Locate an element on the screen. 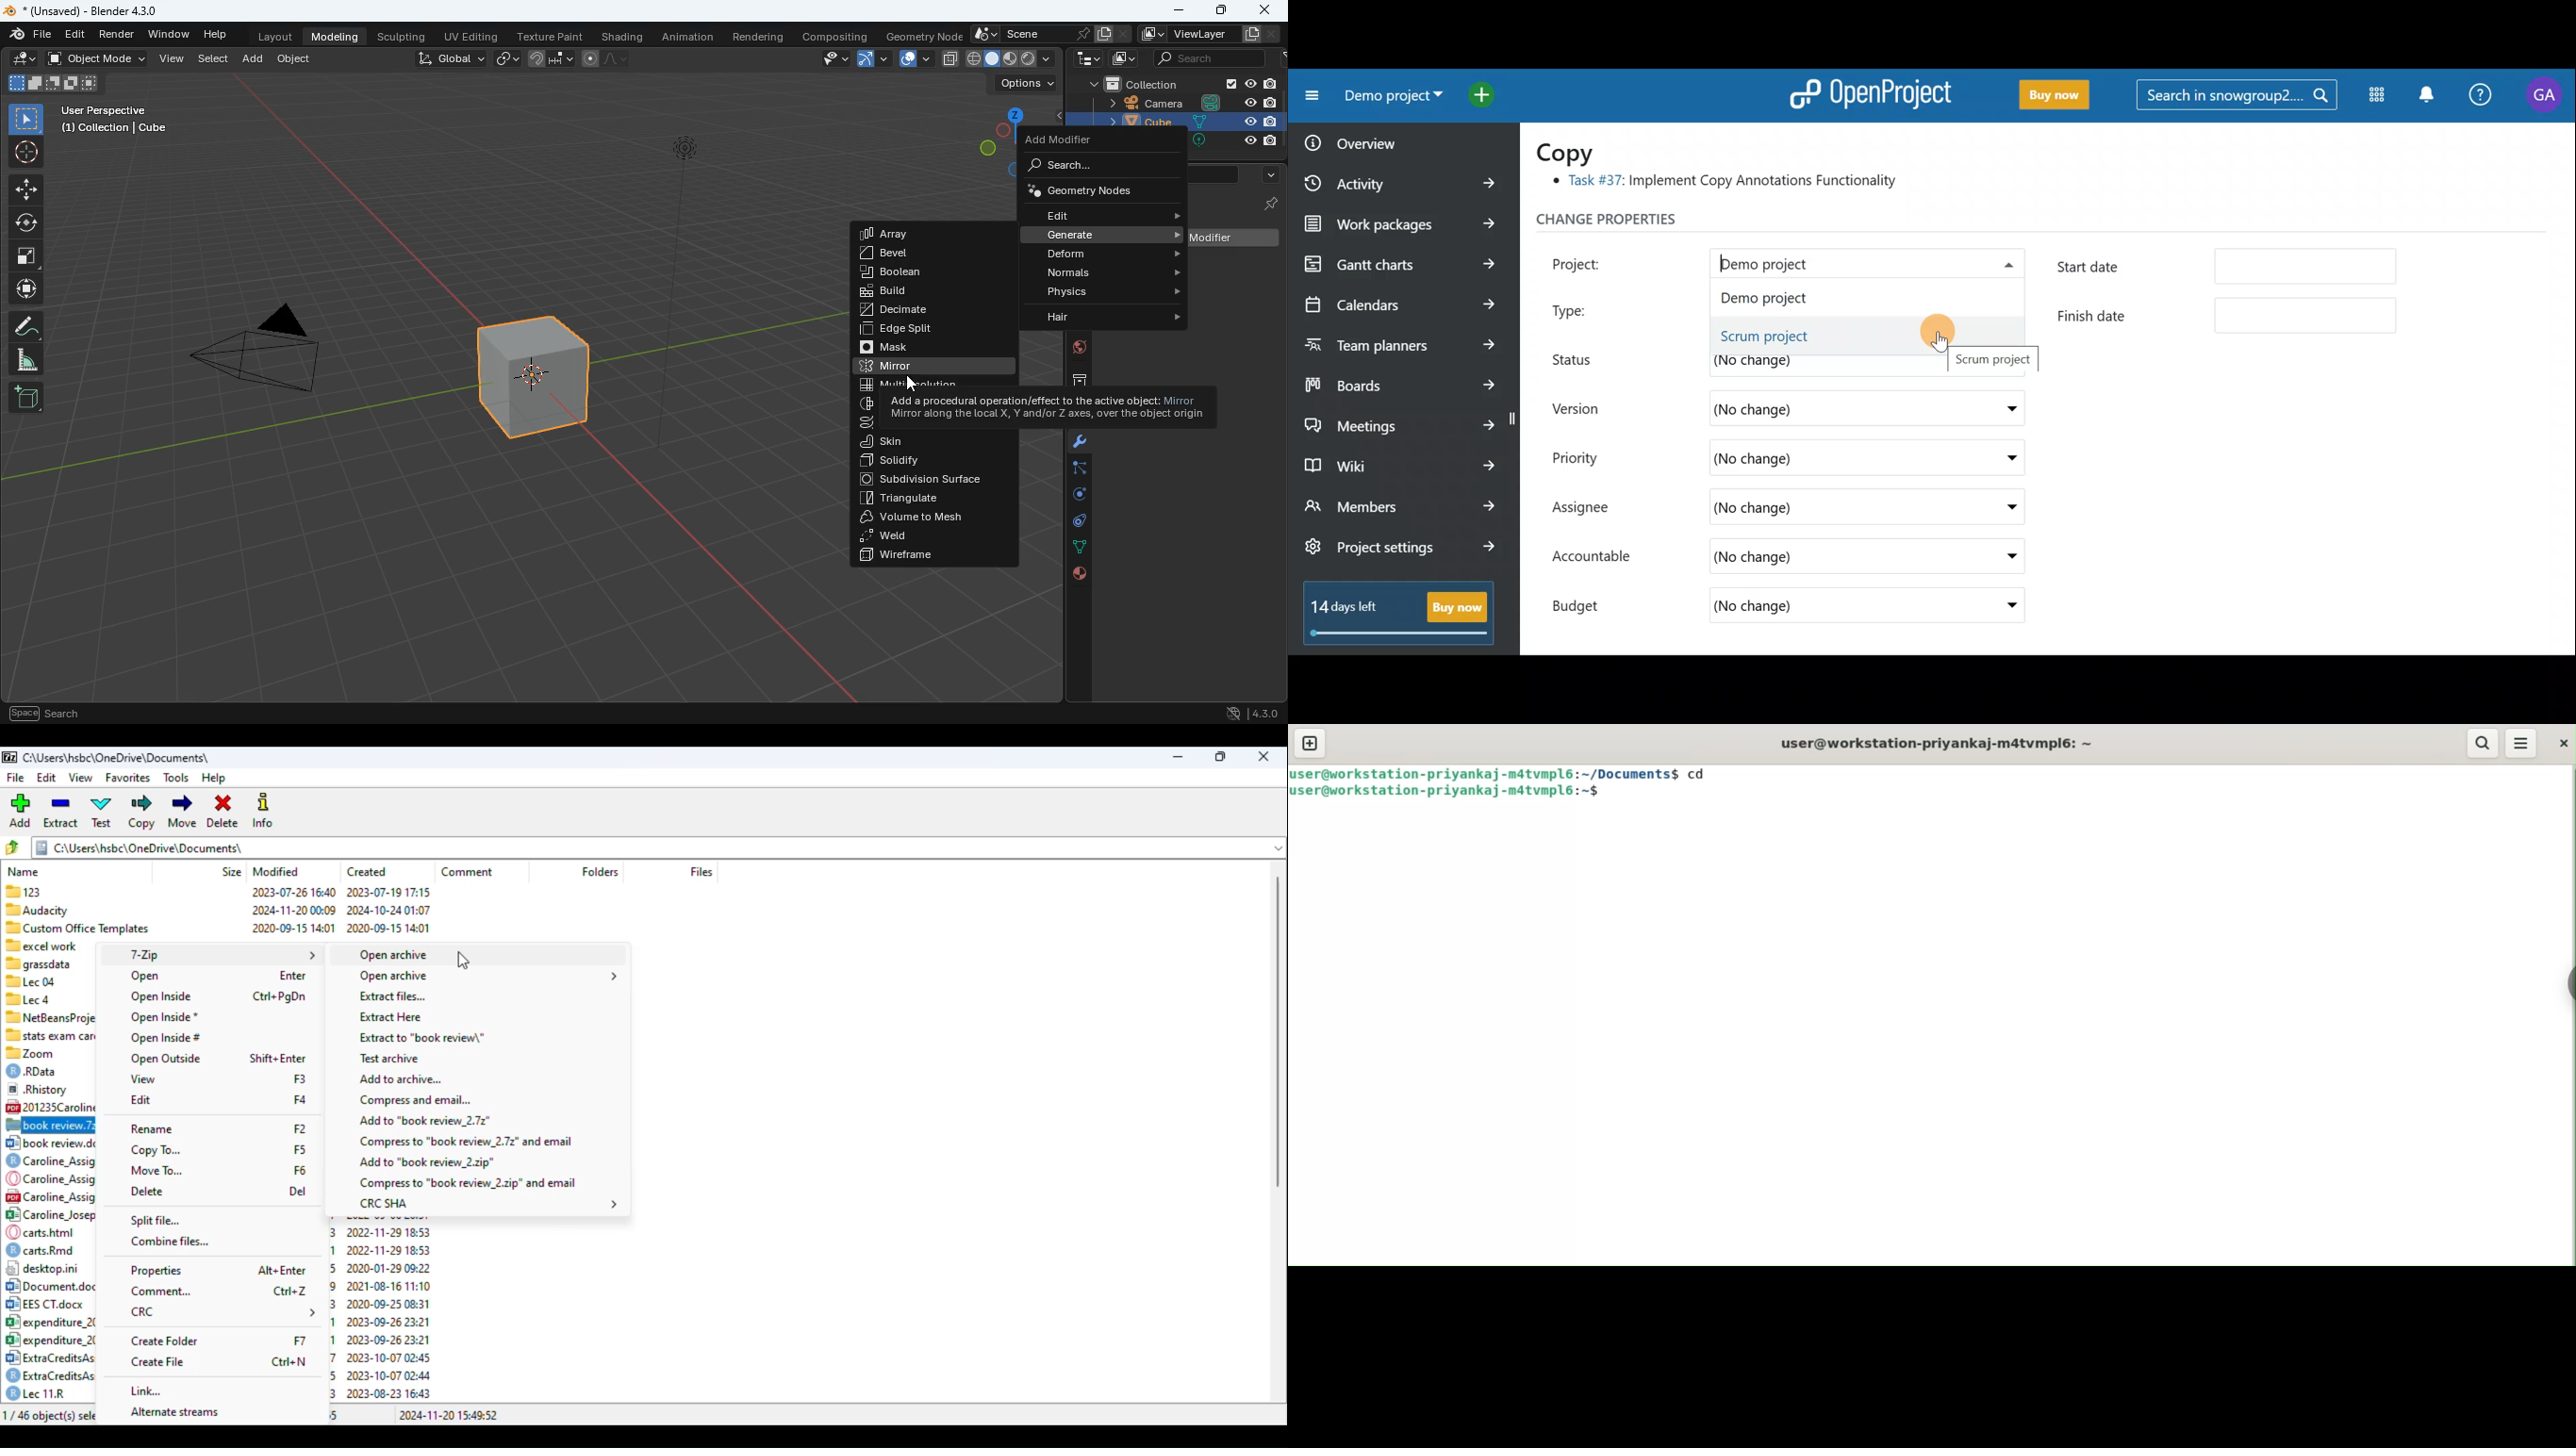 This screenshot has width=2576, height=1456. shortcut for edit is located at coordinates (300, 1078).